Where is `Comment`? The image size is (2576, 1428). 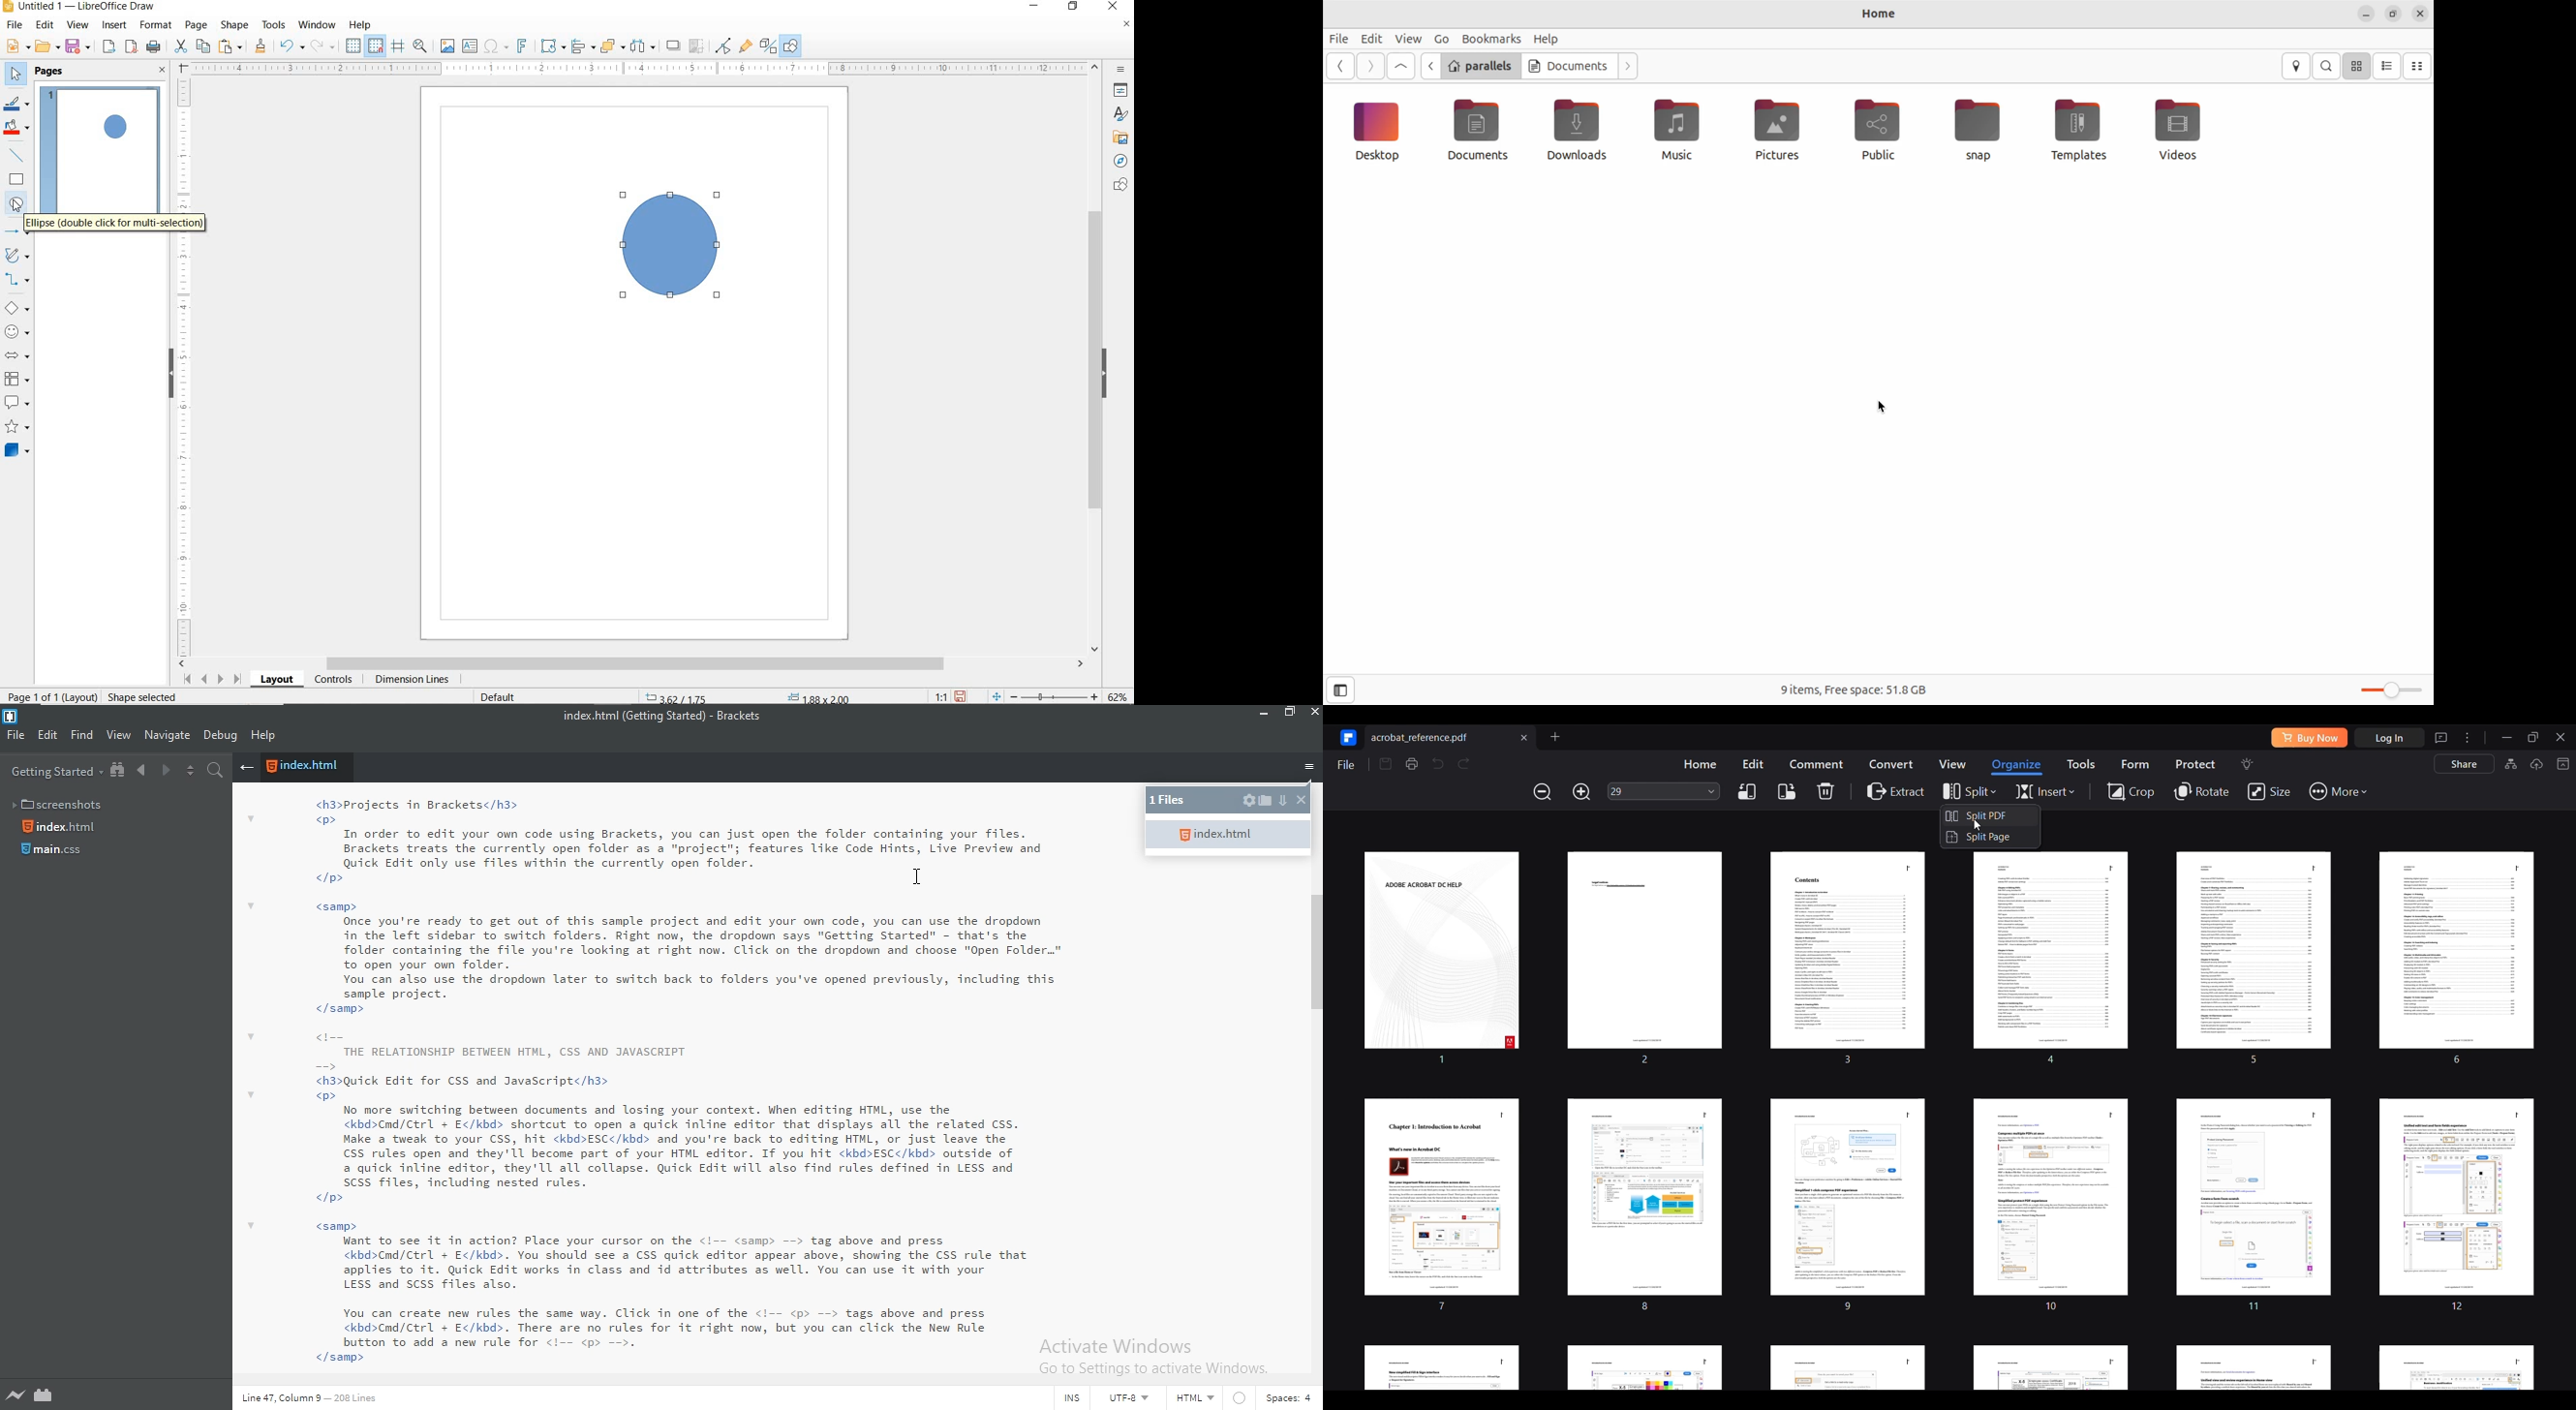
Comment is located at coordinates (1816, 764).